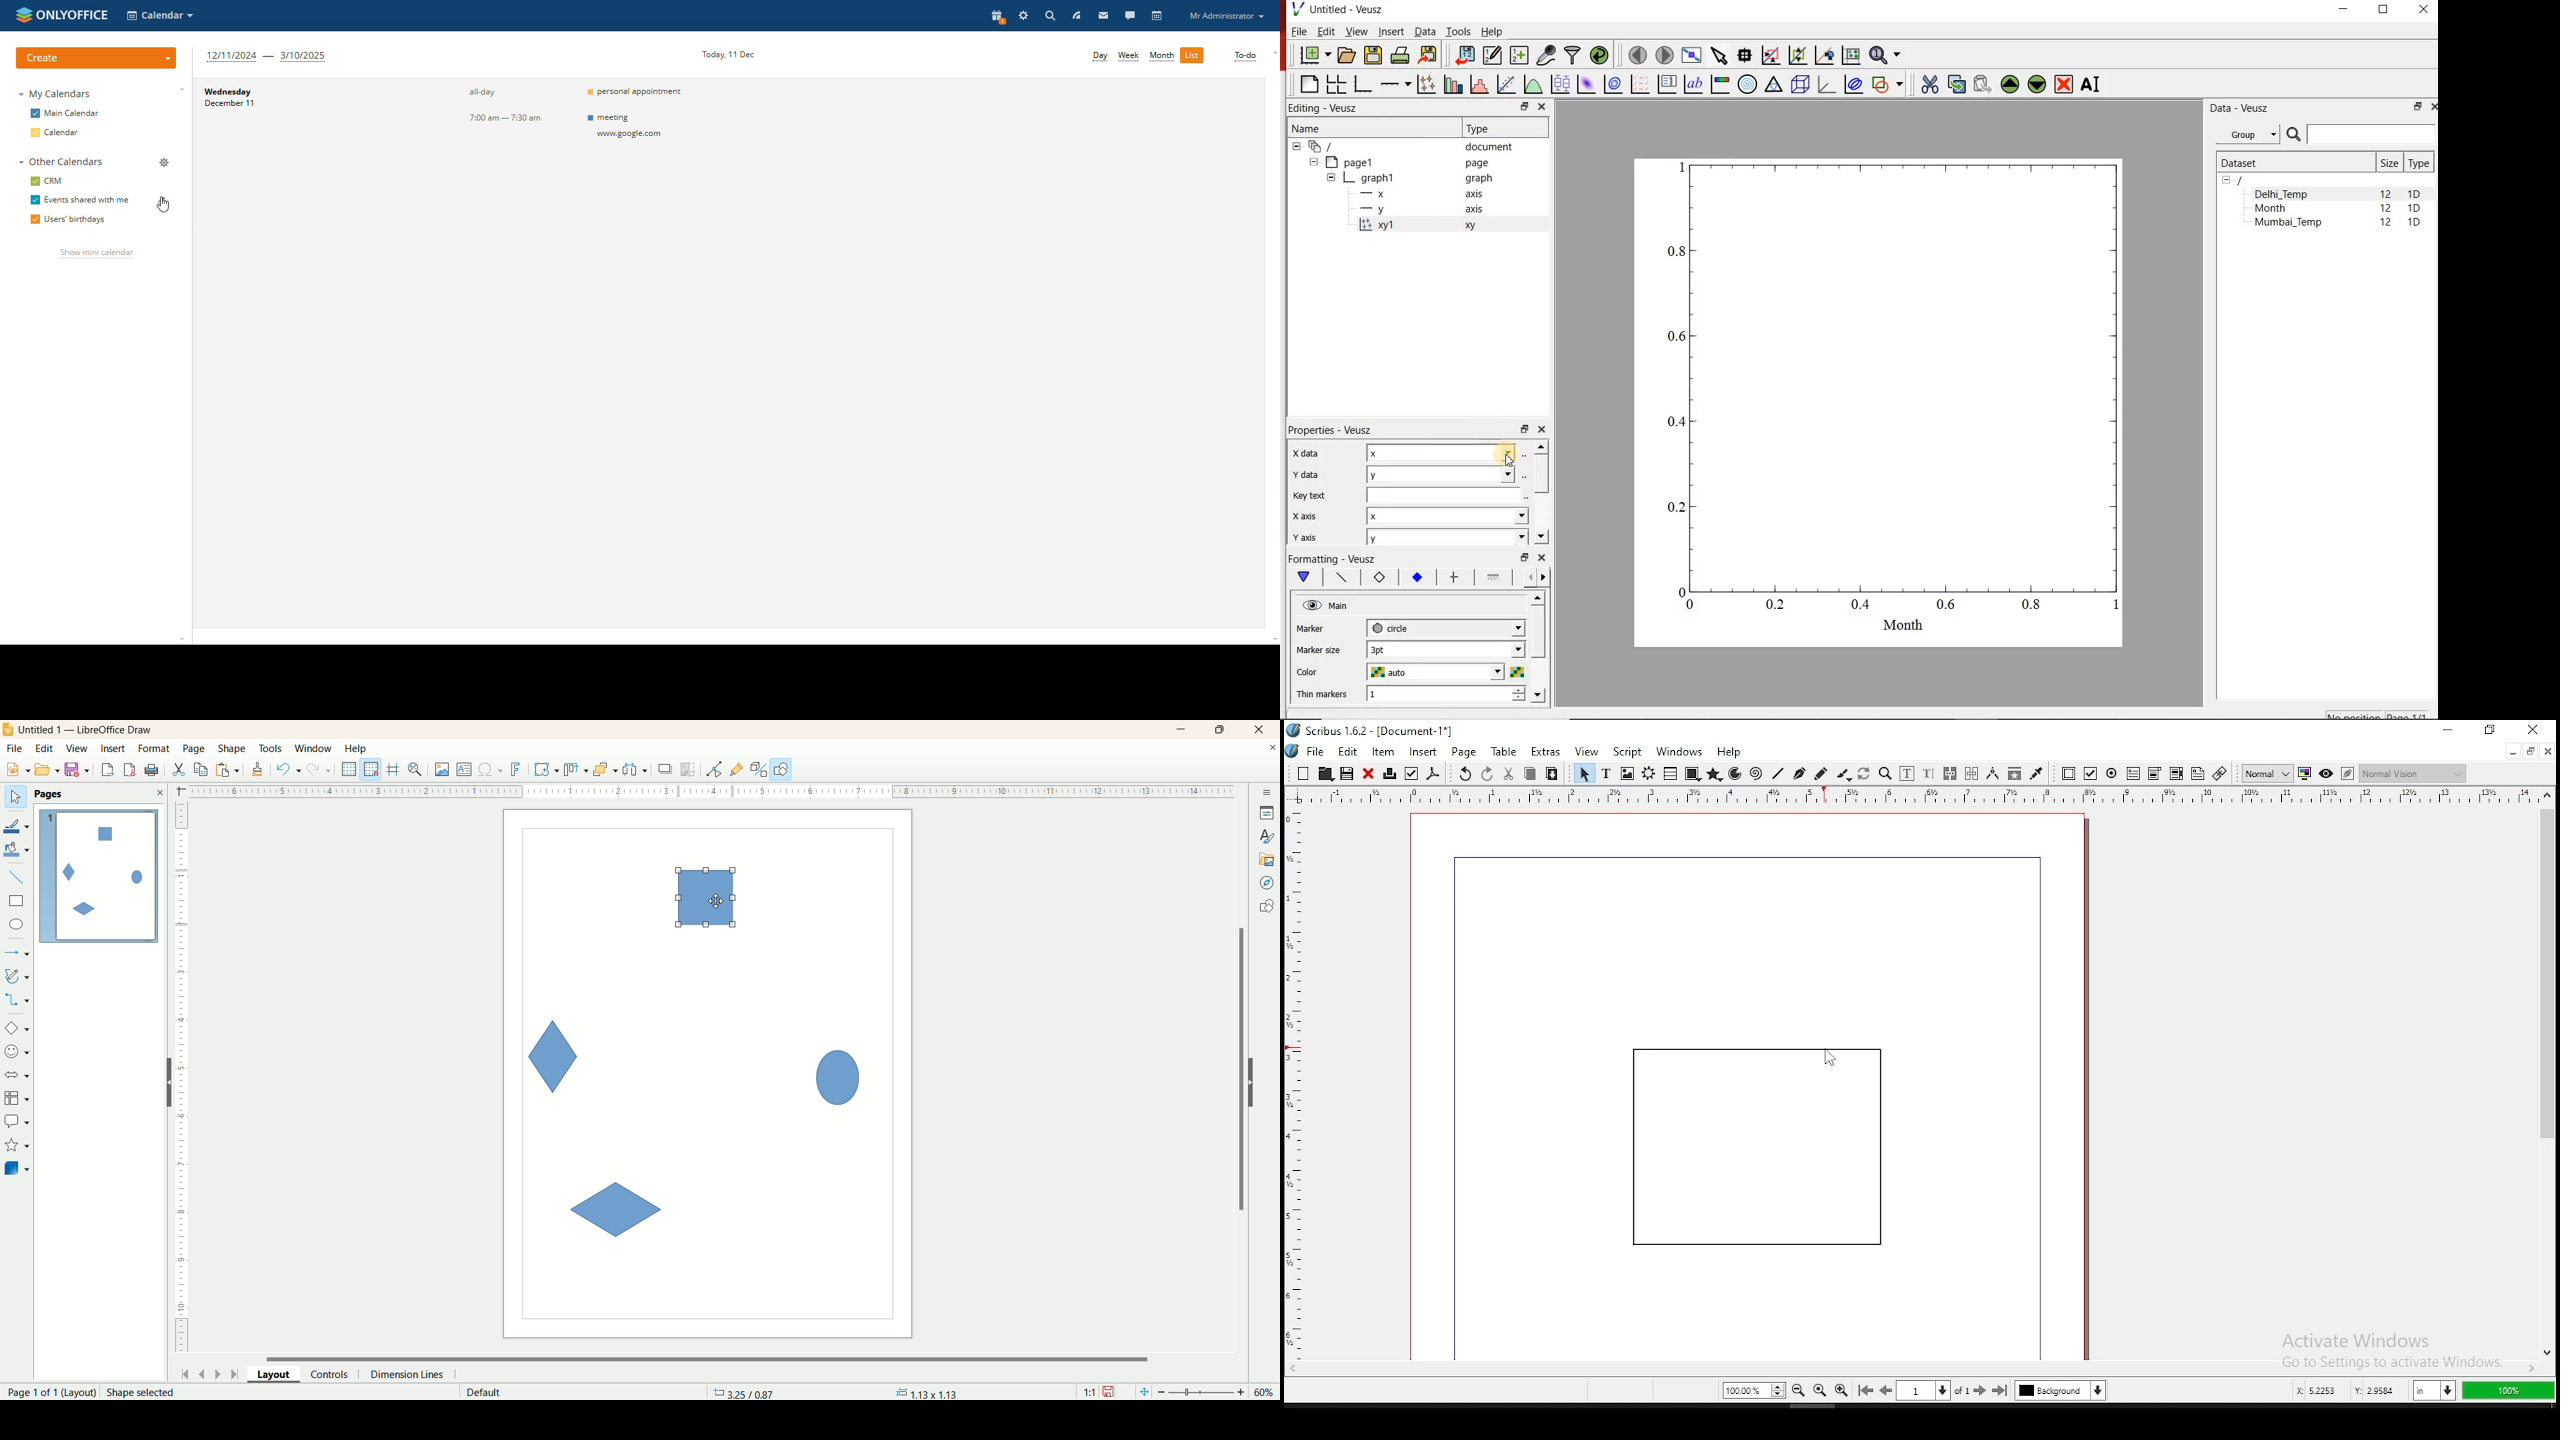  Describe the element at coordinates (1272, 750) in the screenshot. I see `close` at that location.